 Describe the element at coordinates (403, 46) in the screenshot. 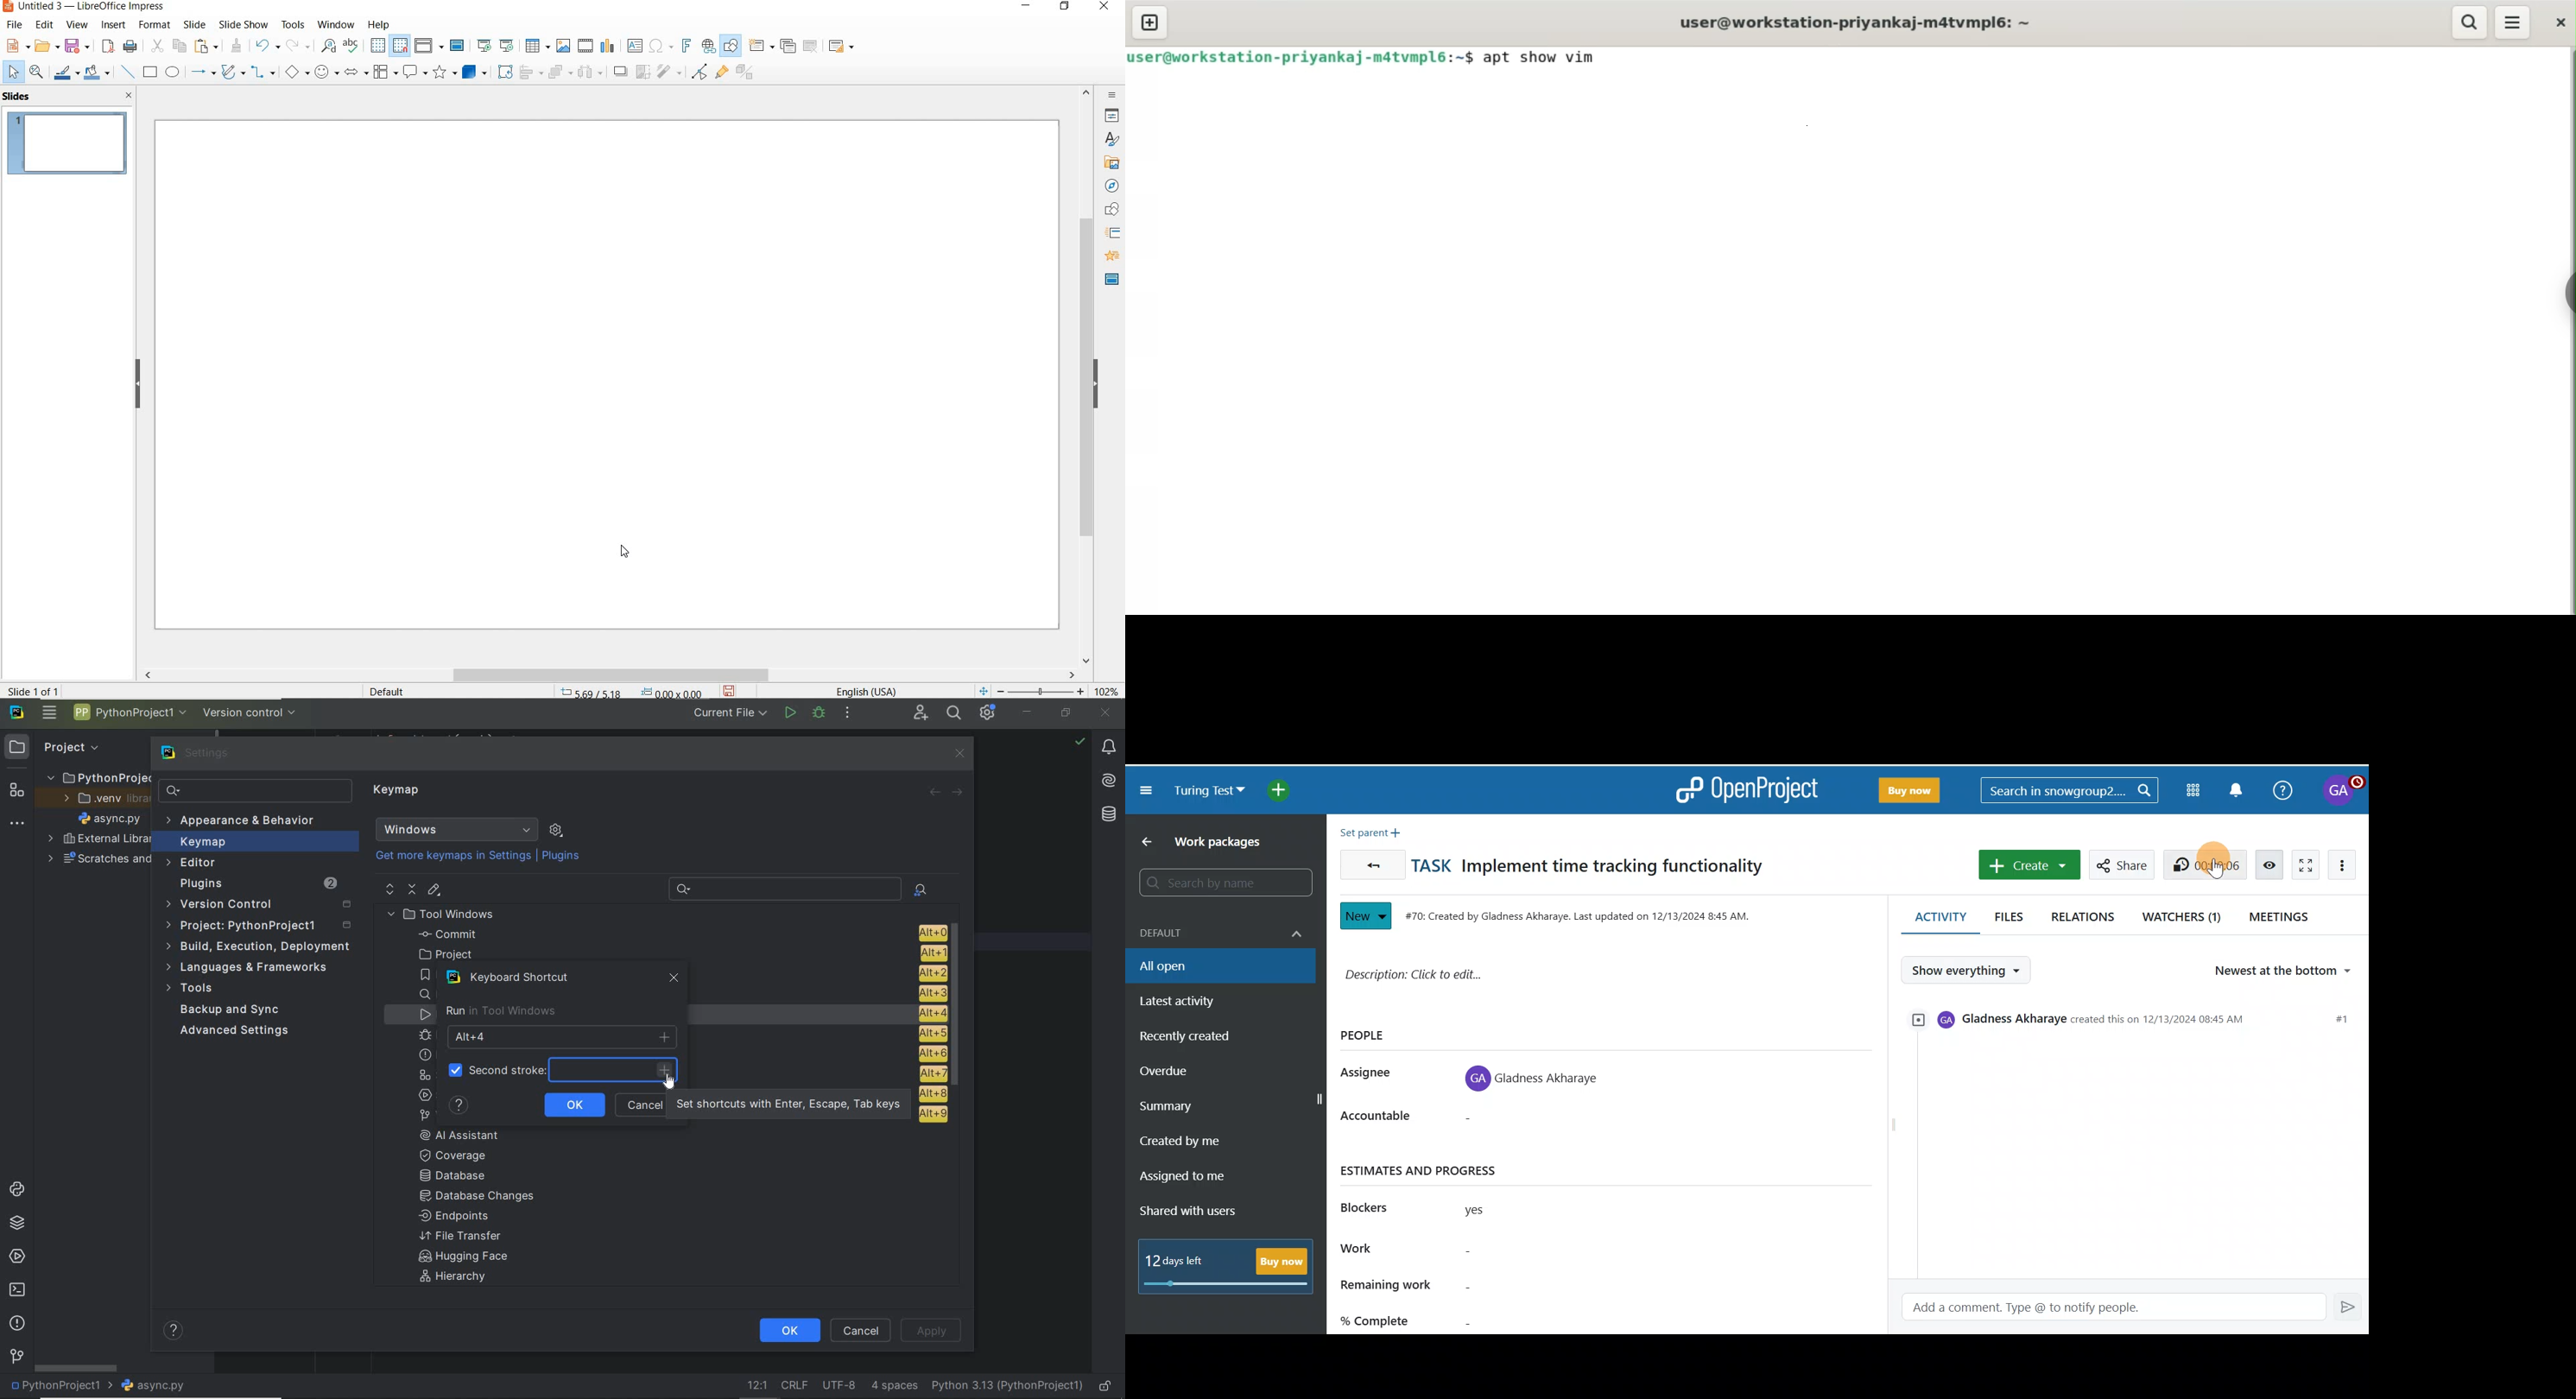

I see `SNAP TO GRID` at that location.